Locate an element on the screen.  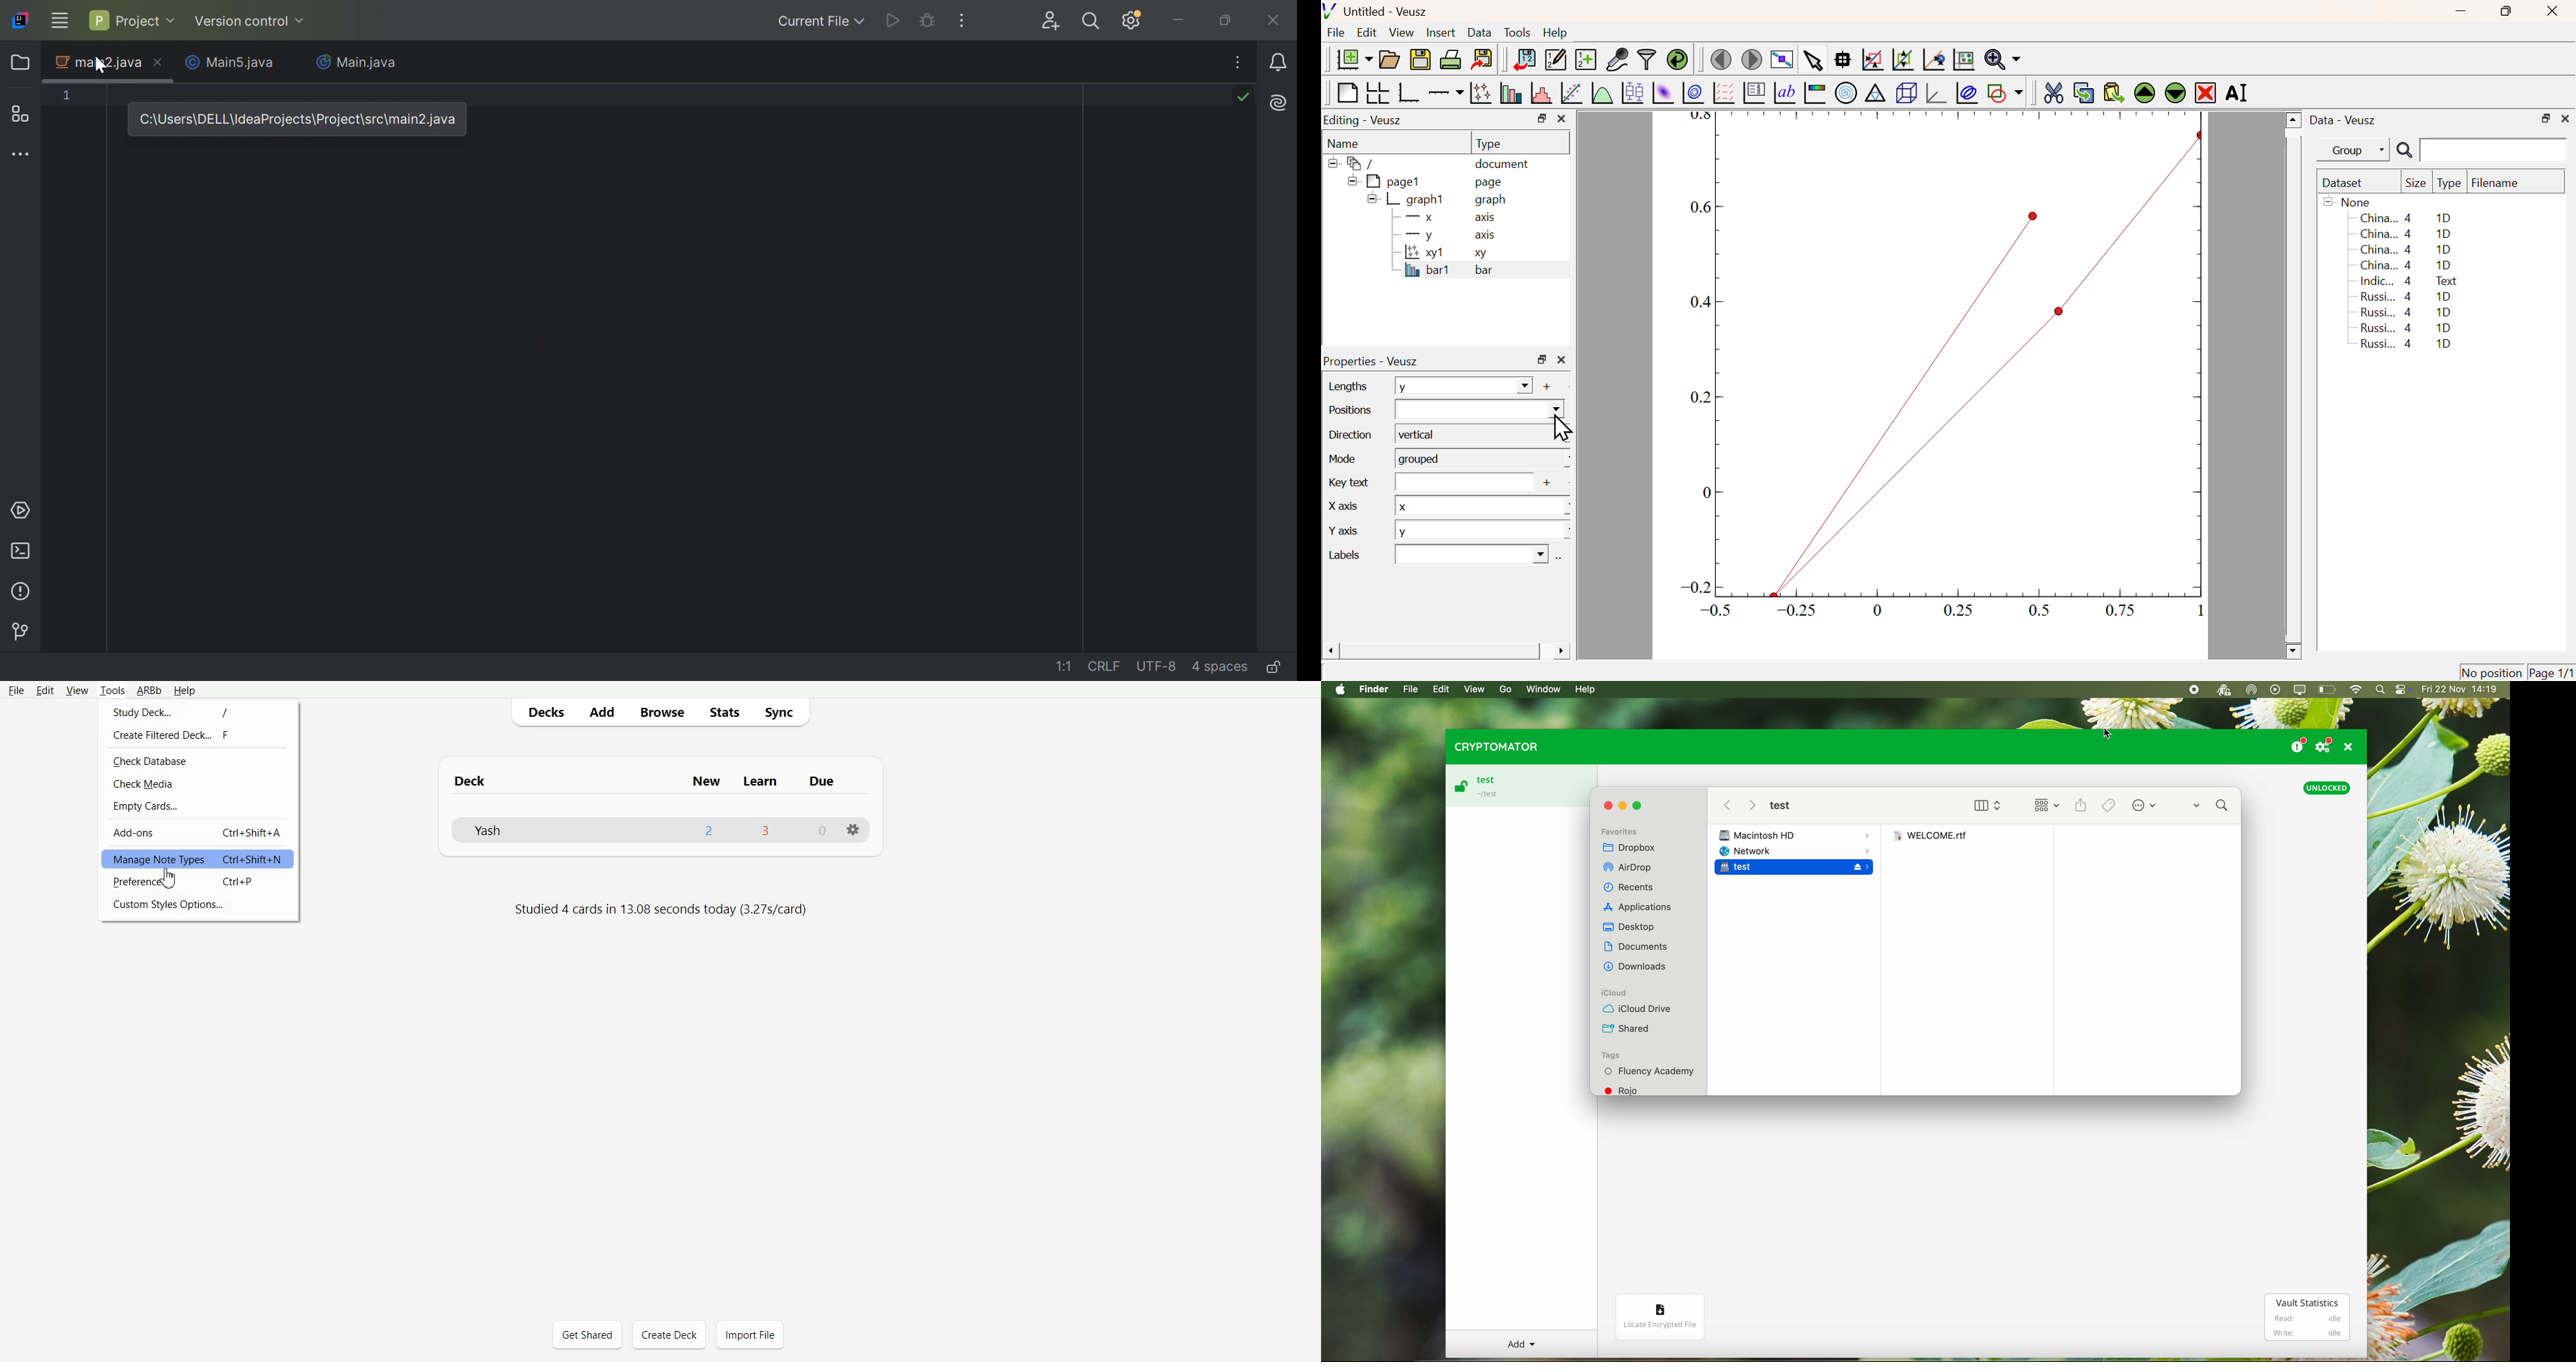
Plot Covariance Ellipses is located at coordinates (1967, 94).